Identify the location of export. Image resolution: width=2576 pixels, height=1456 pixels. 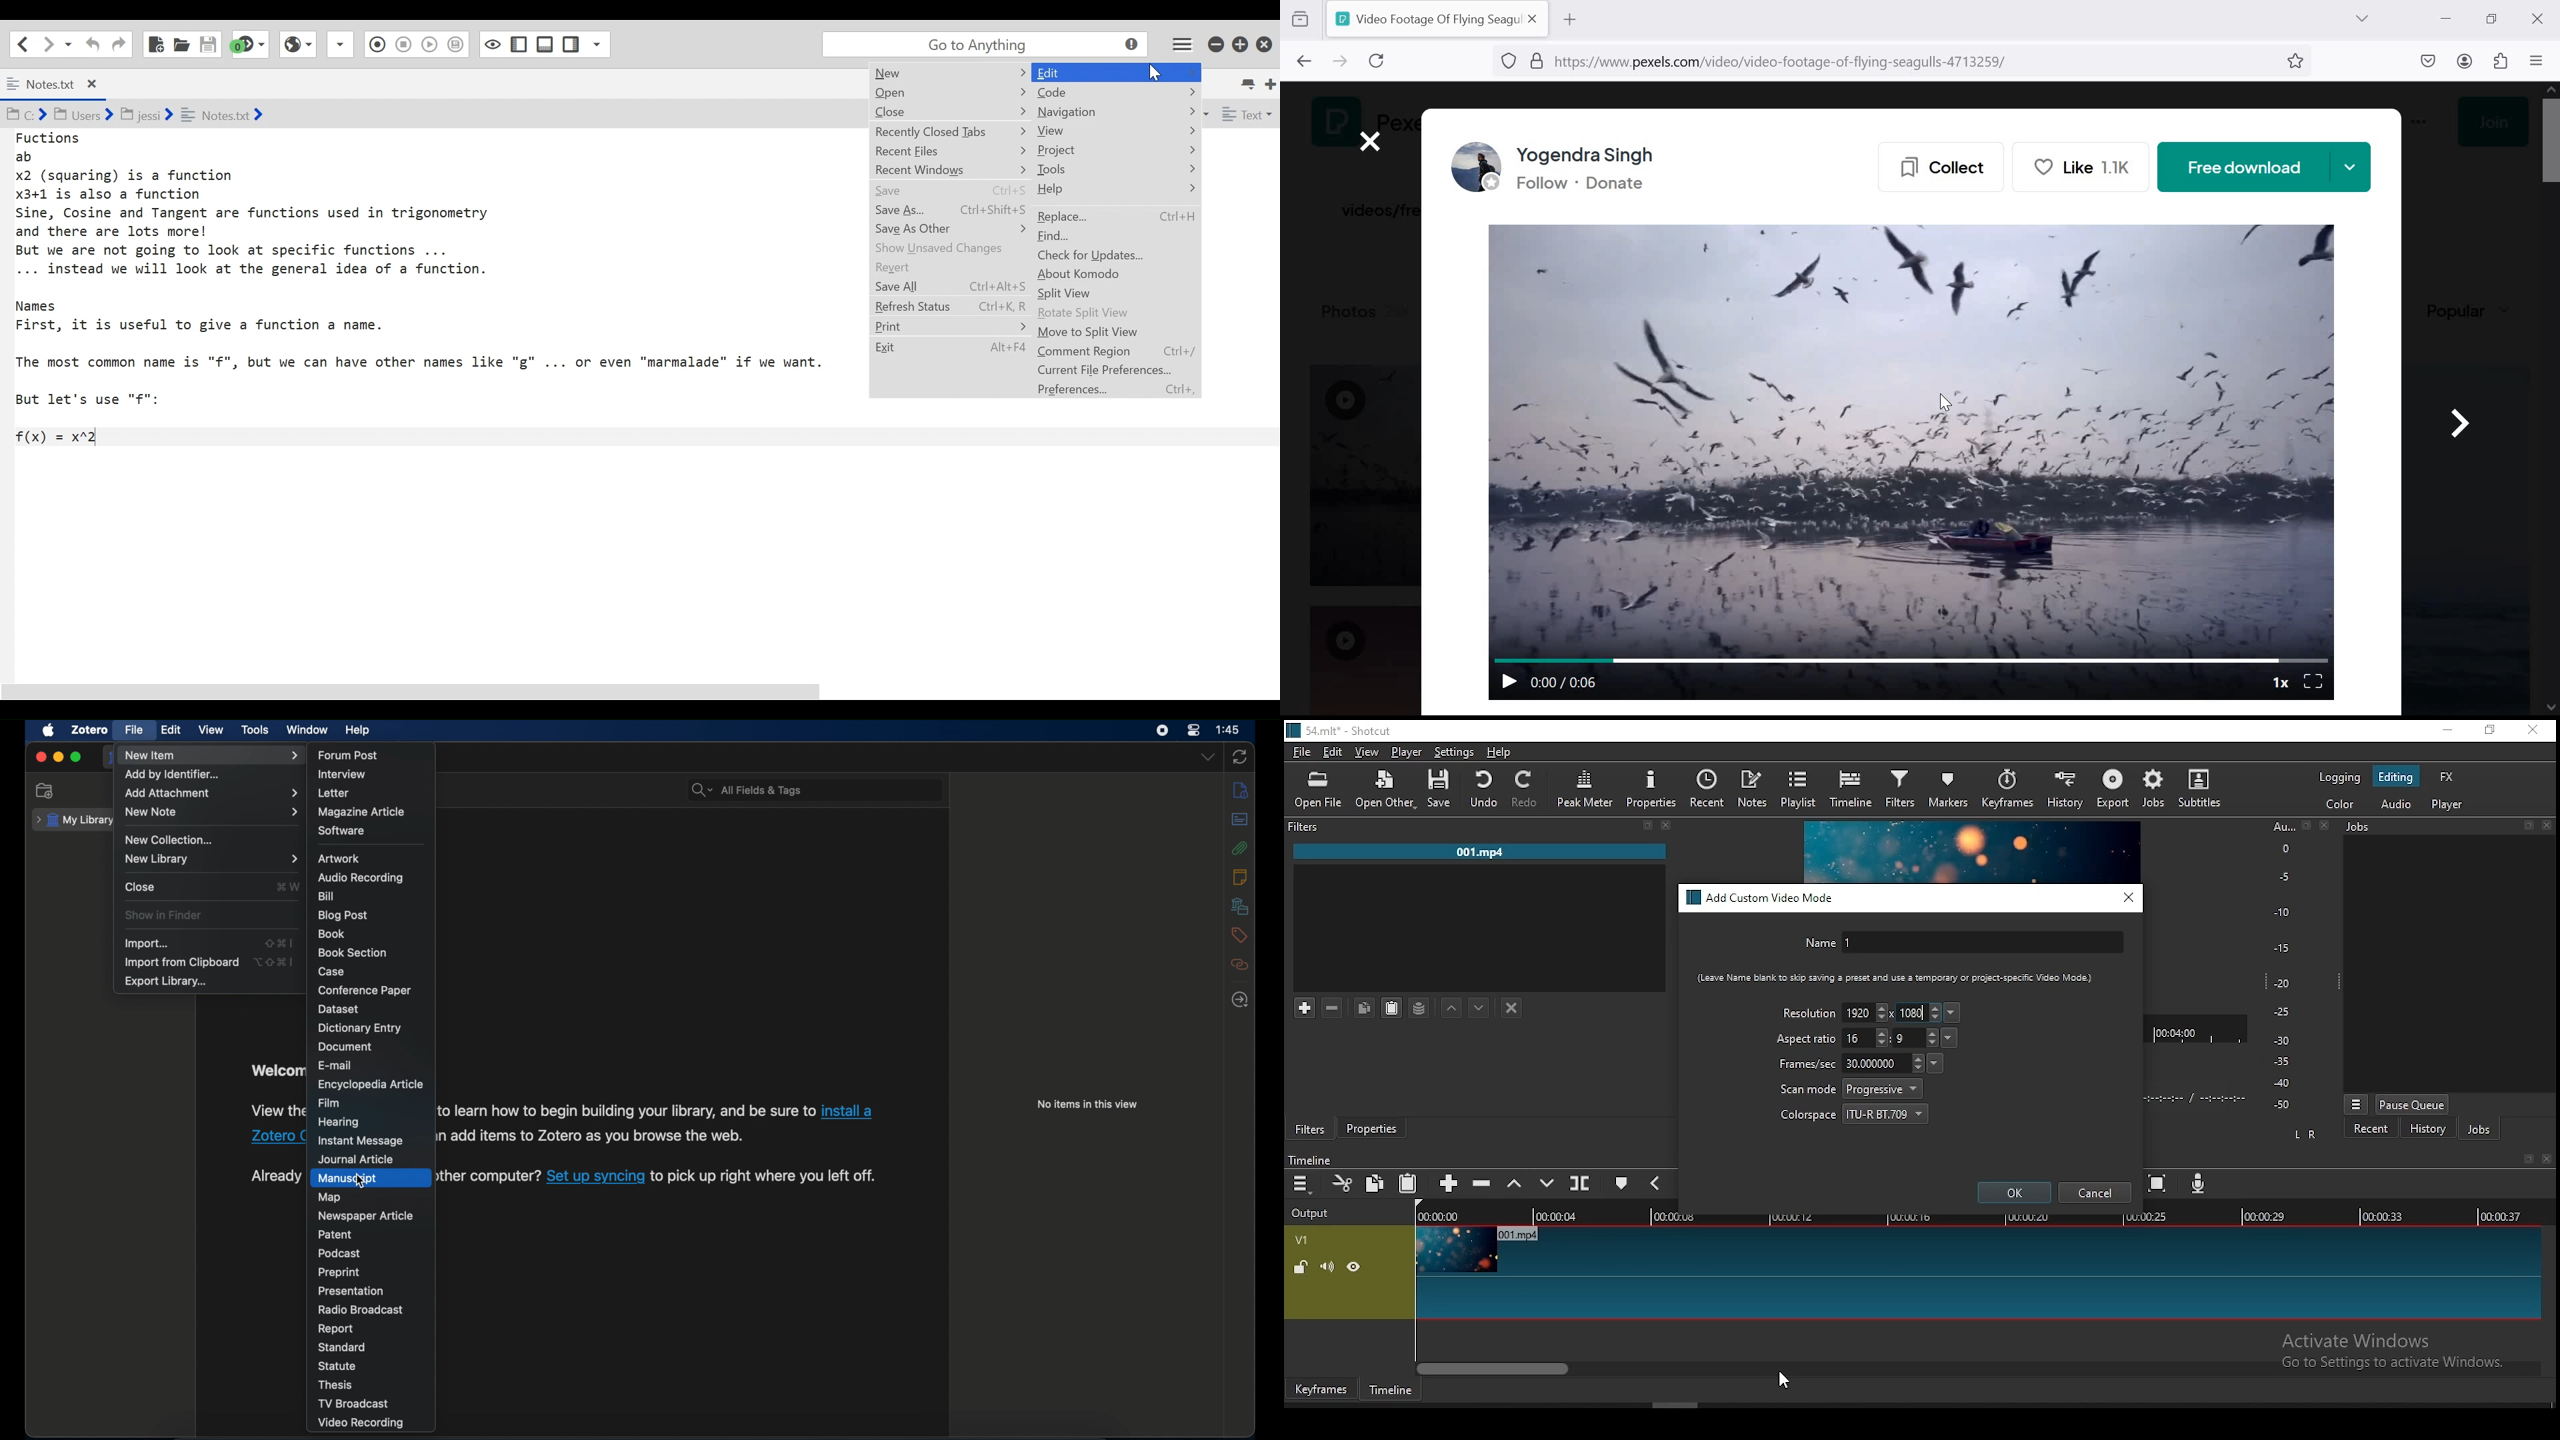
(2115, 790).